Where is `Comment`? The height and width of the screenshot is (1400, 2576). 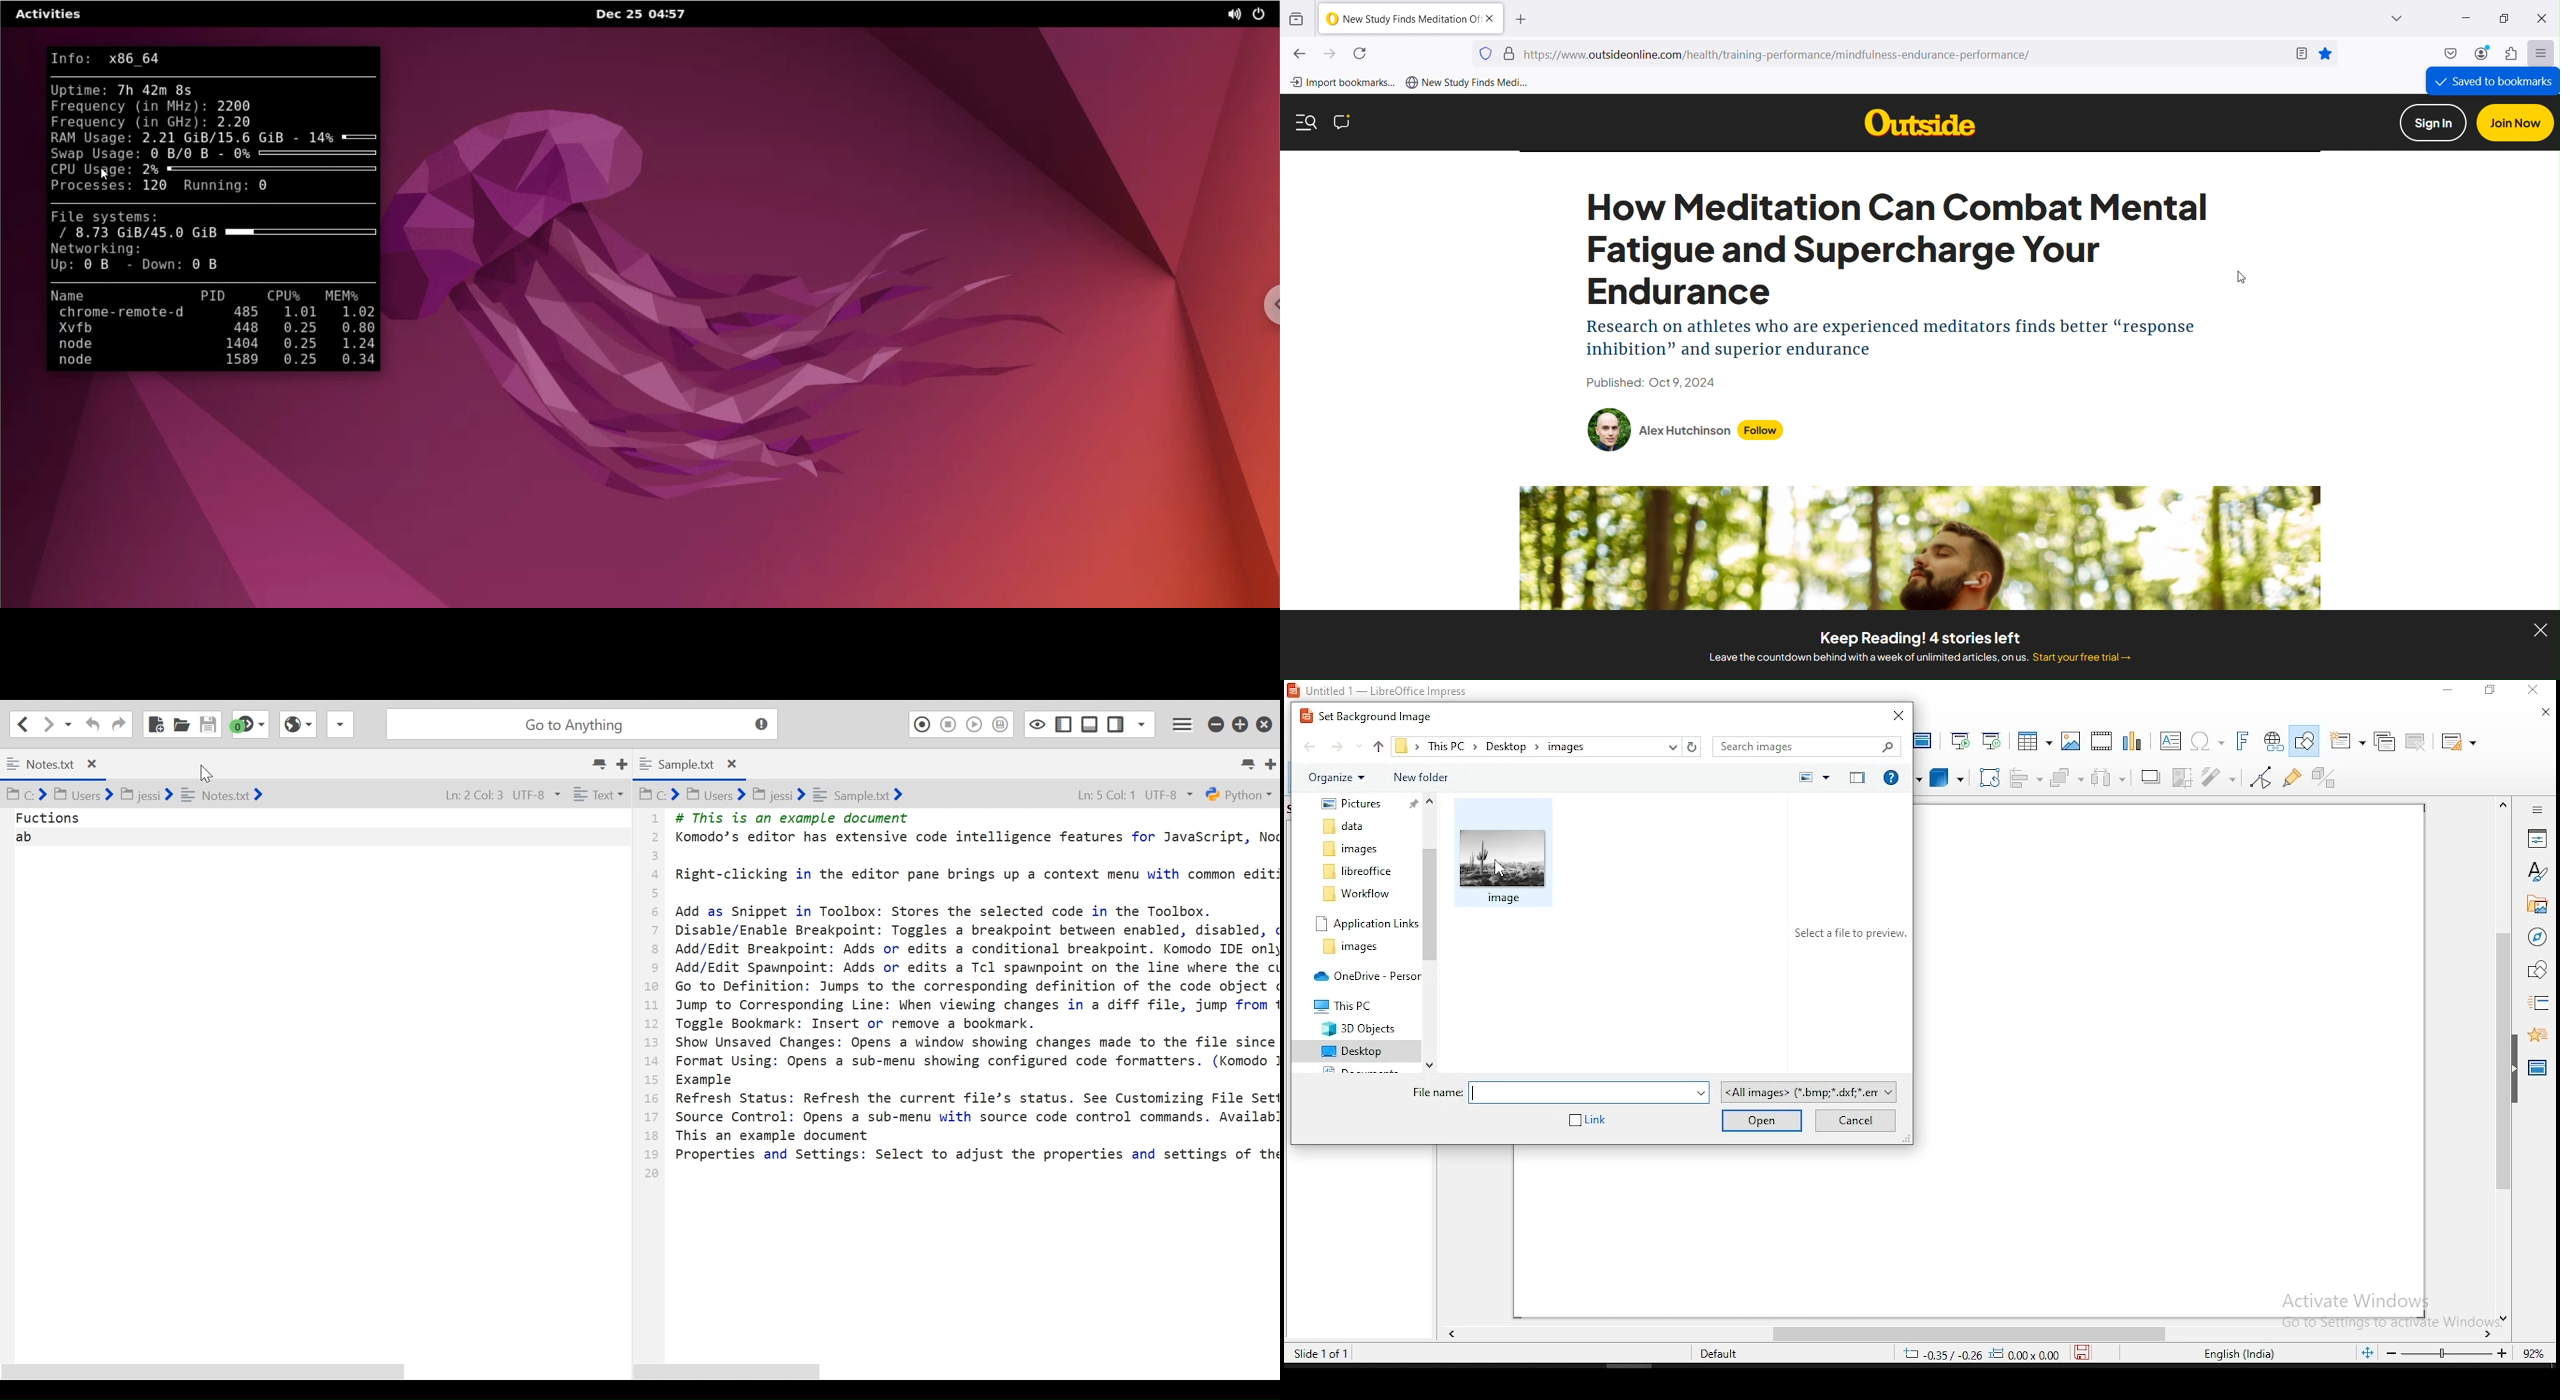 Comment is located at coordinates (1342, 122).